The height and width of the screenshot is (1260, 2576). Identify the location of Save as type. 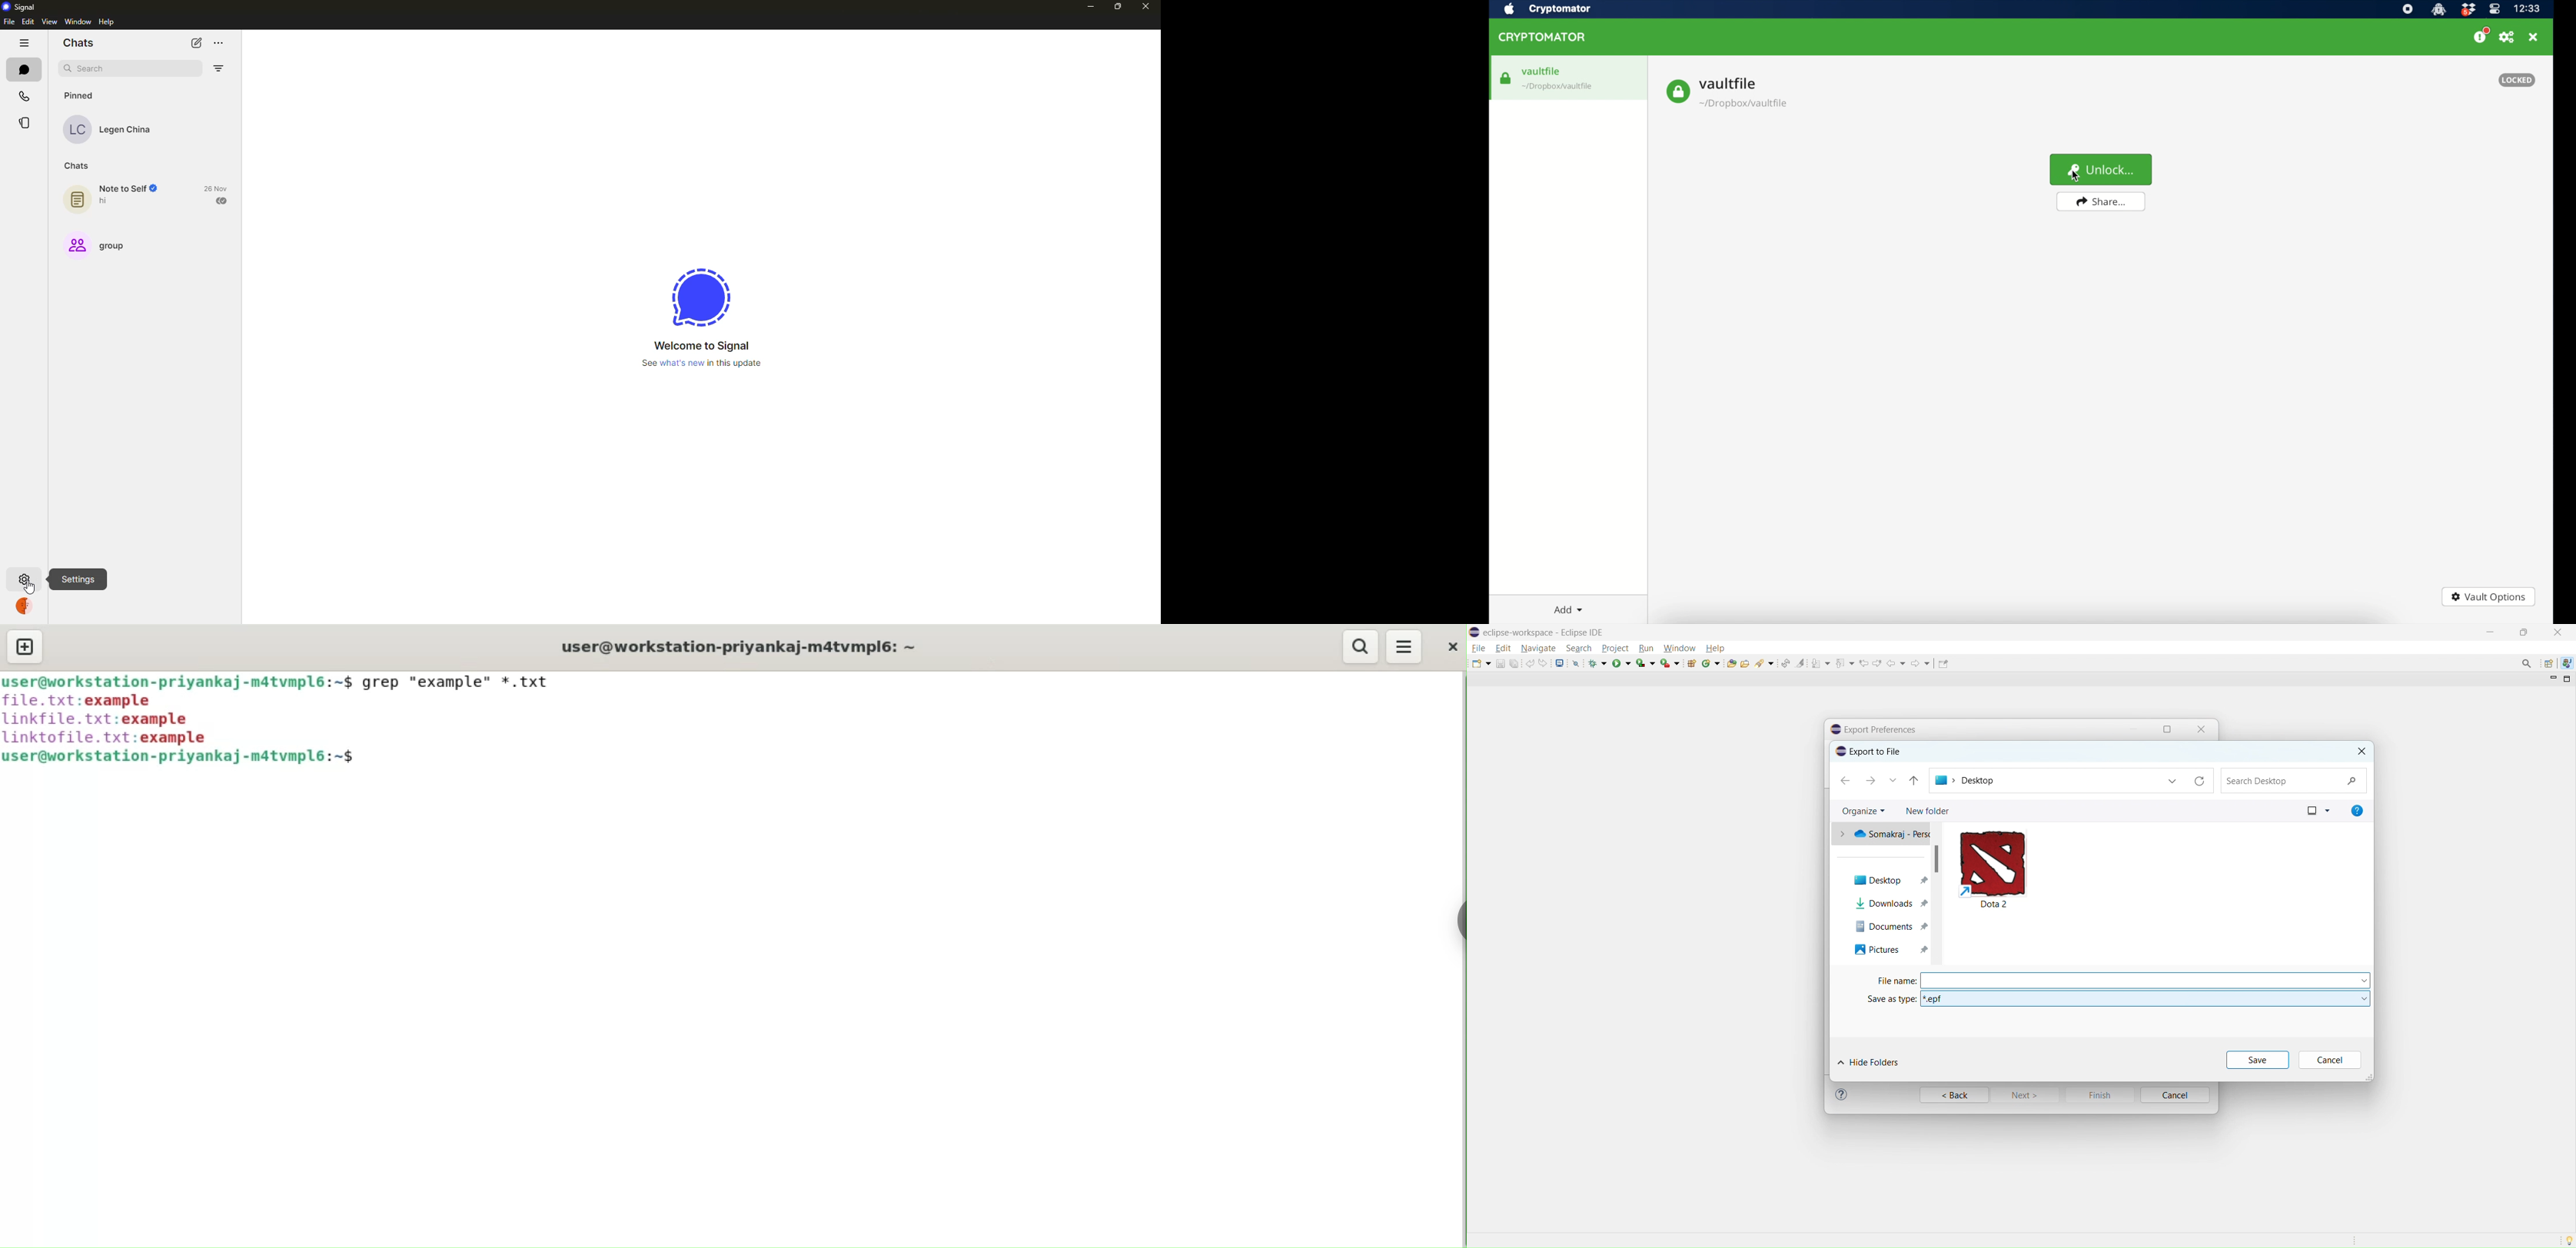
(1884, 998).